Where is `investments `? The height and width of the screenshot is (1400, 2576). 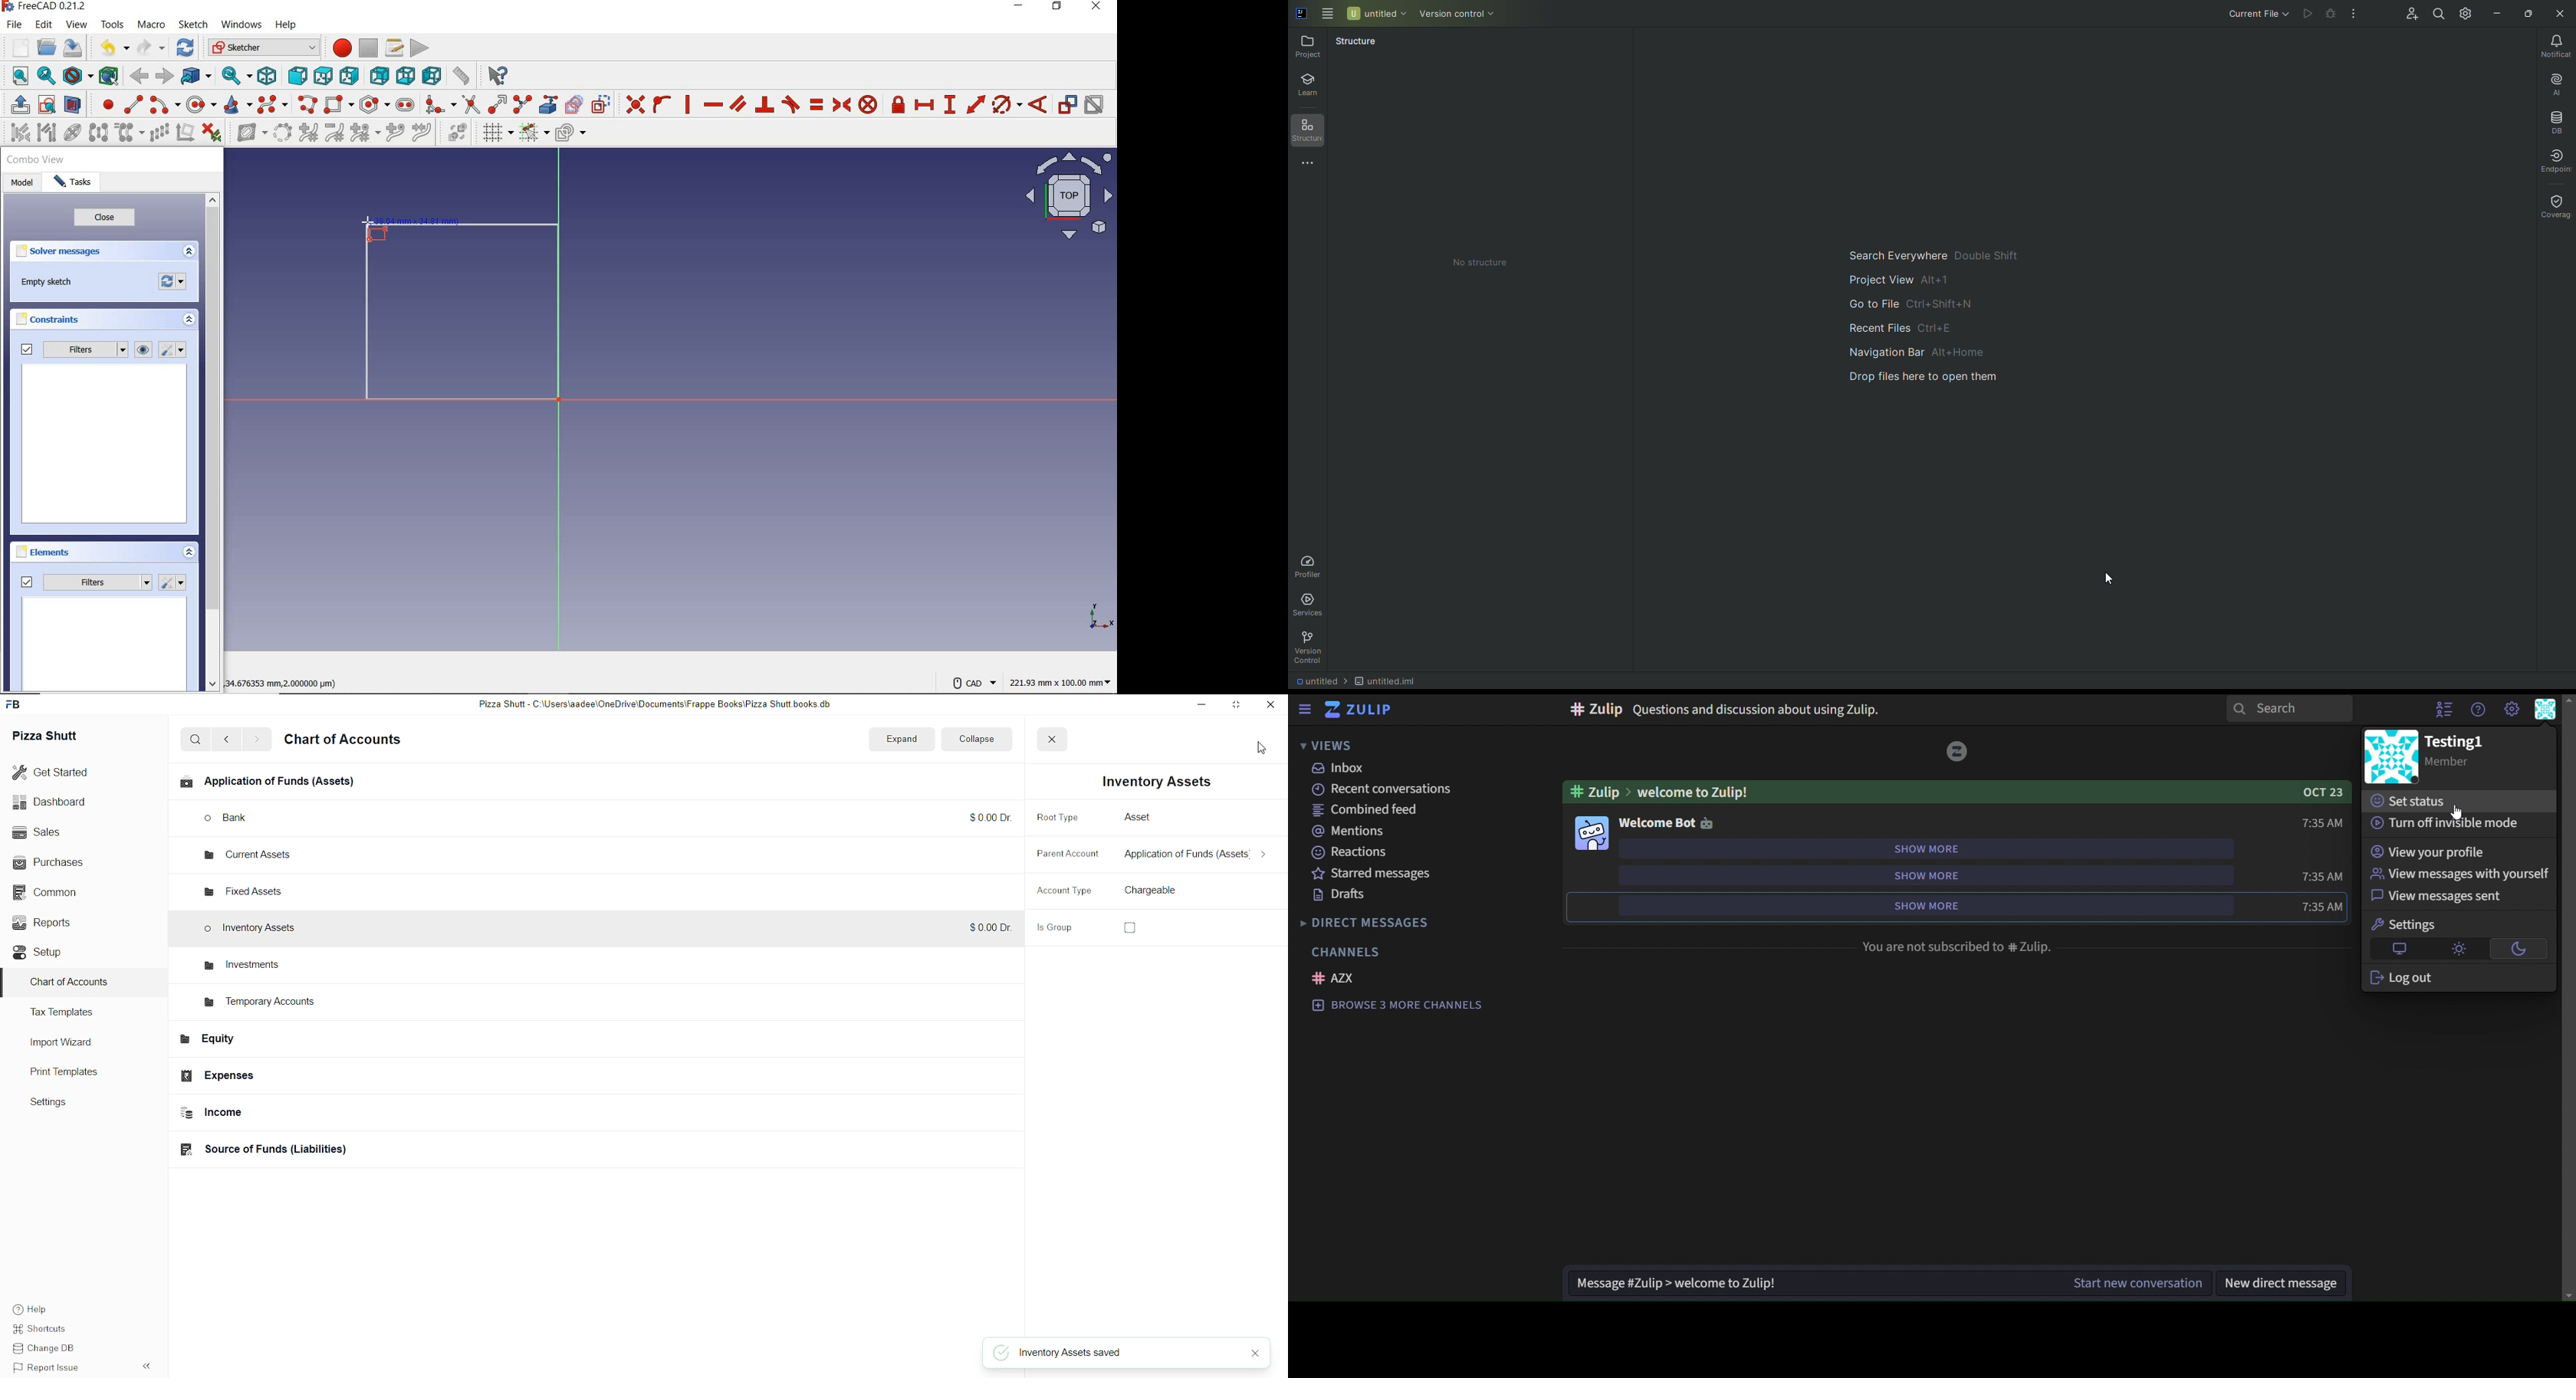
investments  is located at coordinates (239, 965).